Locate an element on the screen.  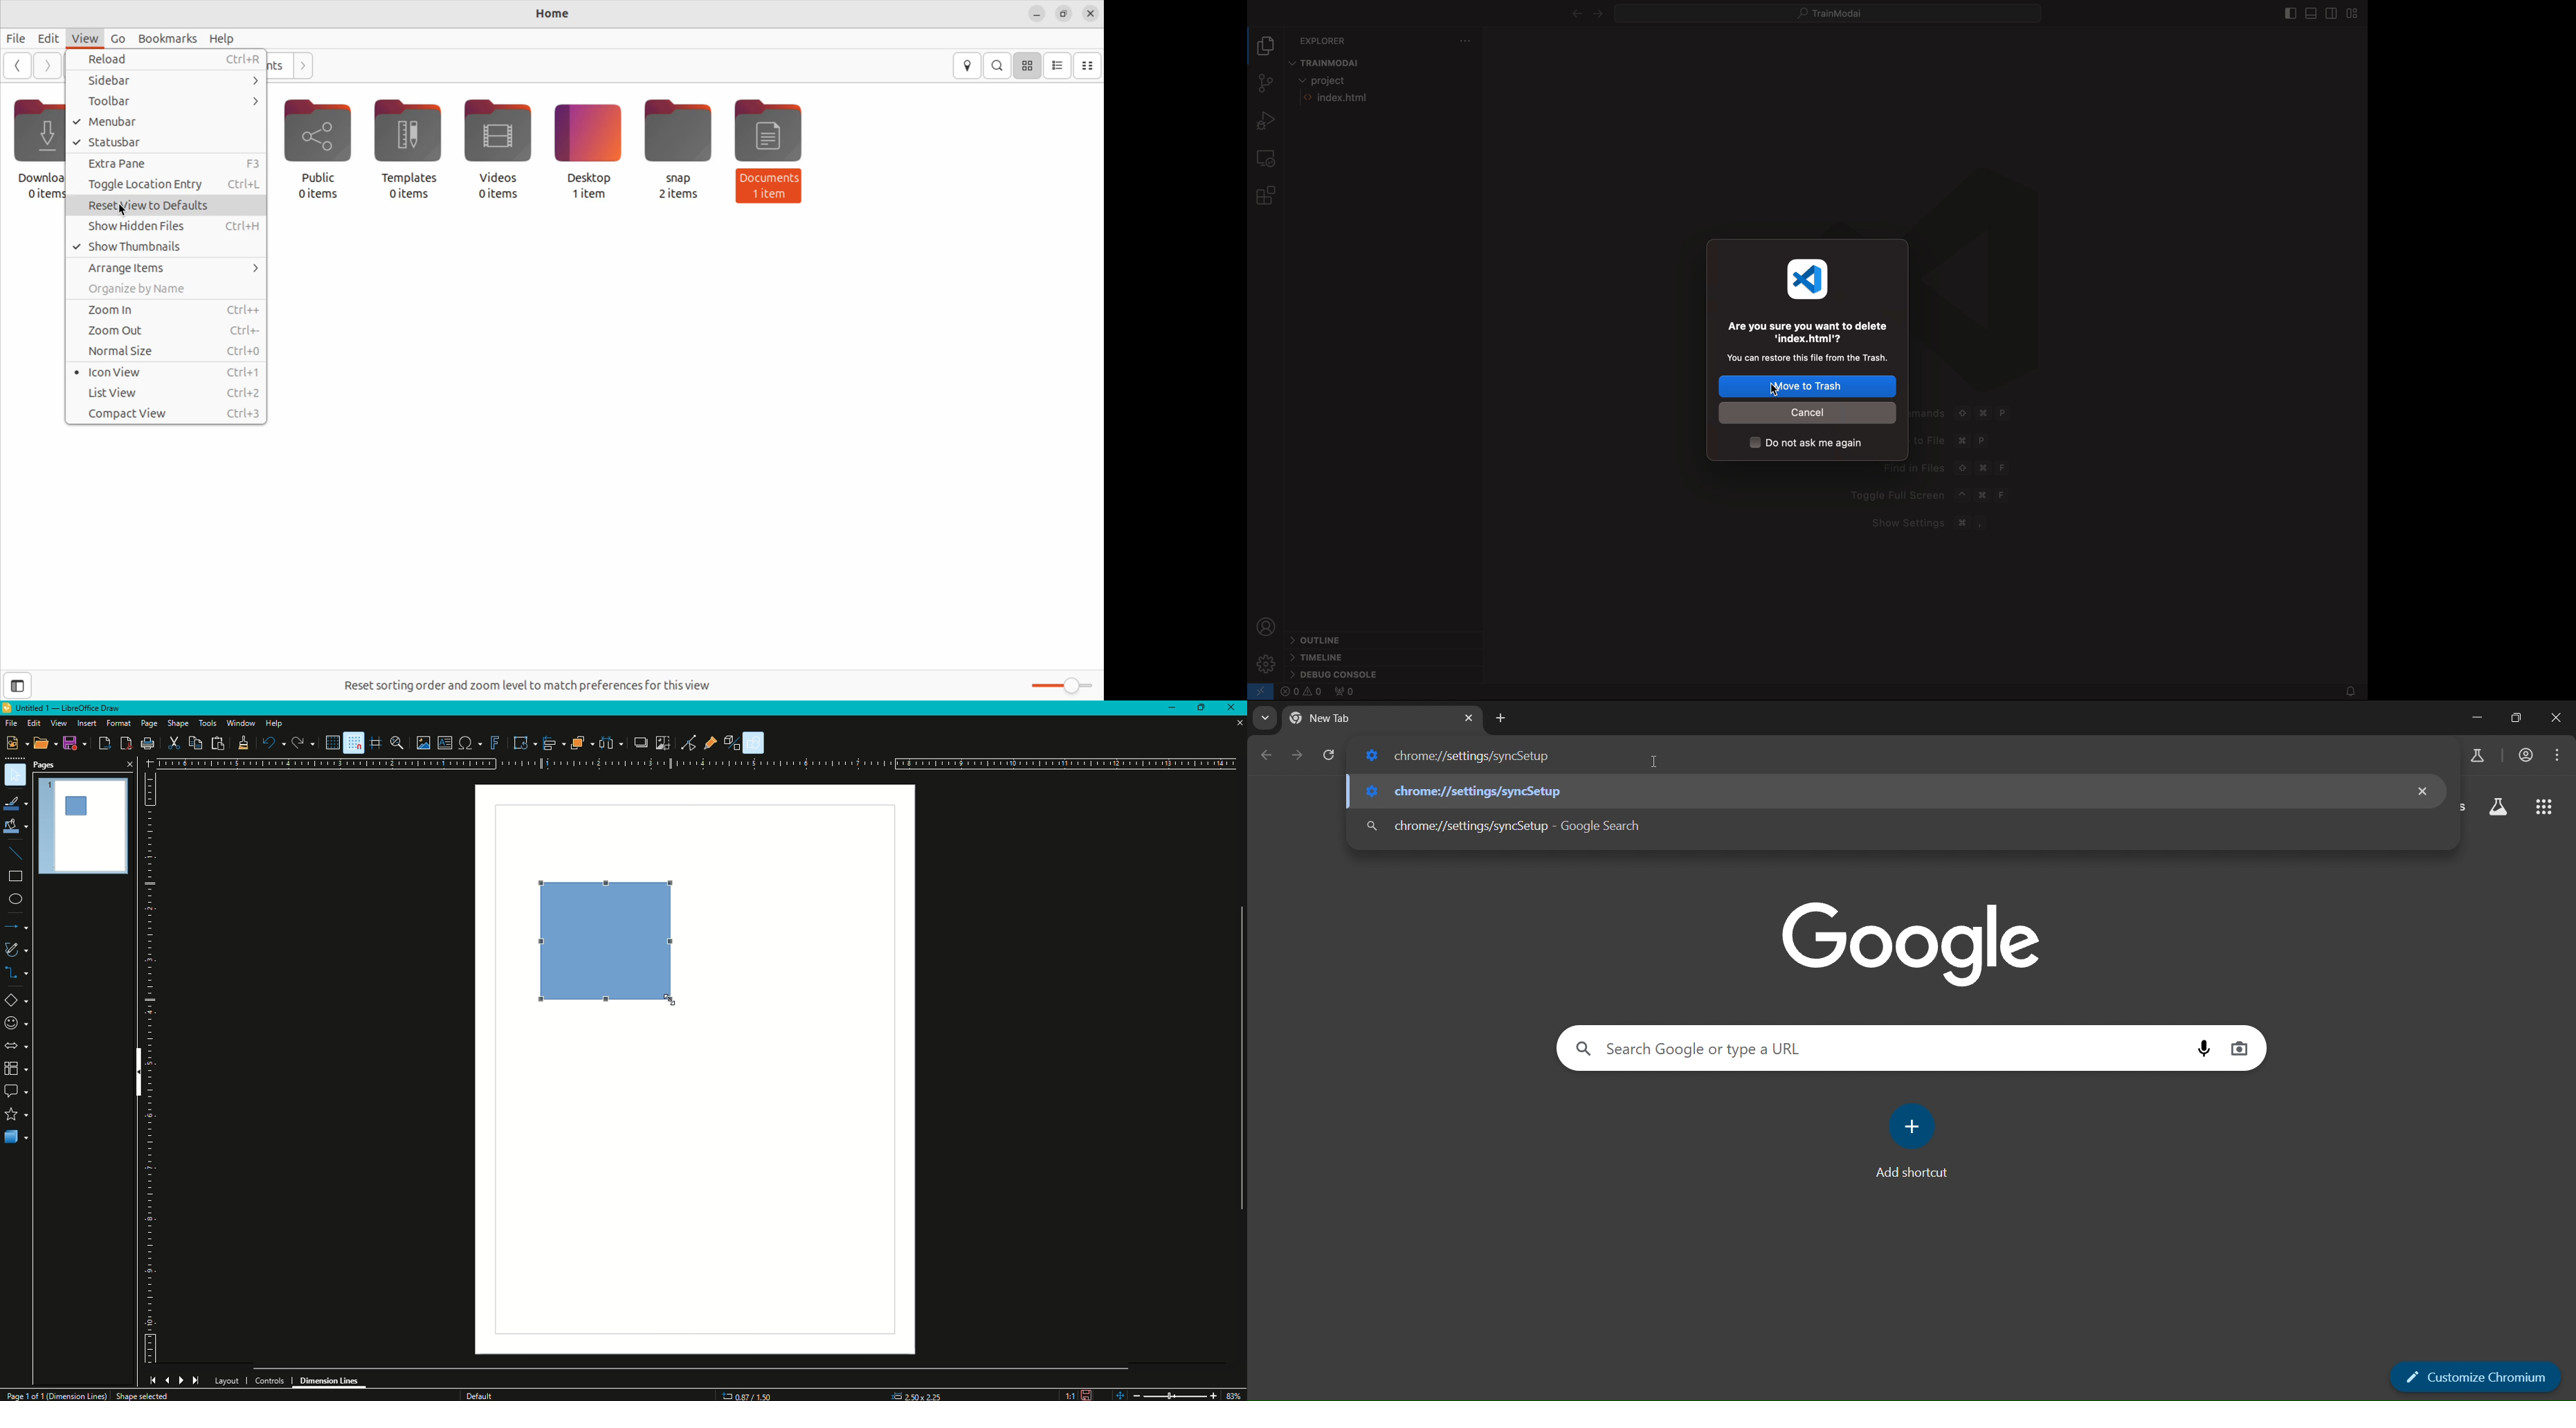
Edit is located at coordinates (47, 38).